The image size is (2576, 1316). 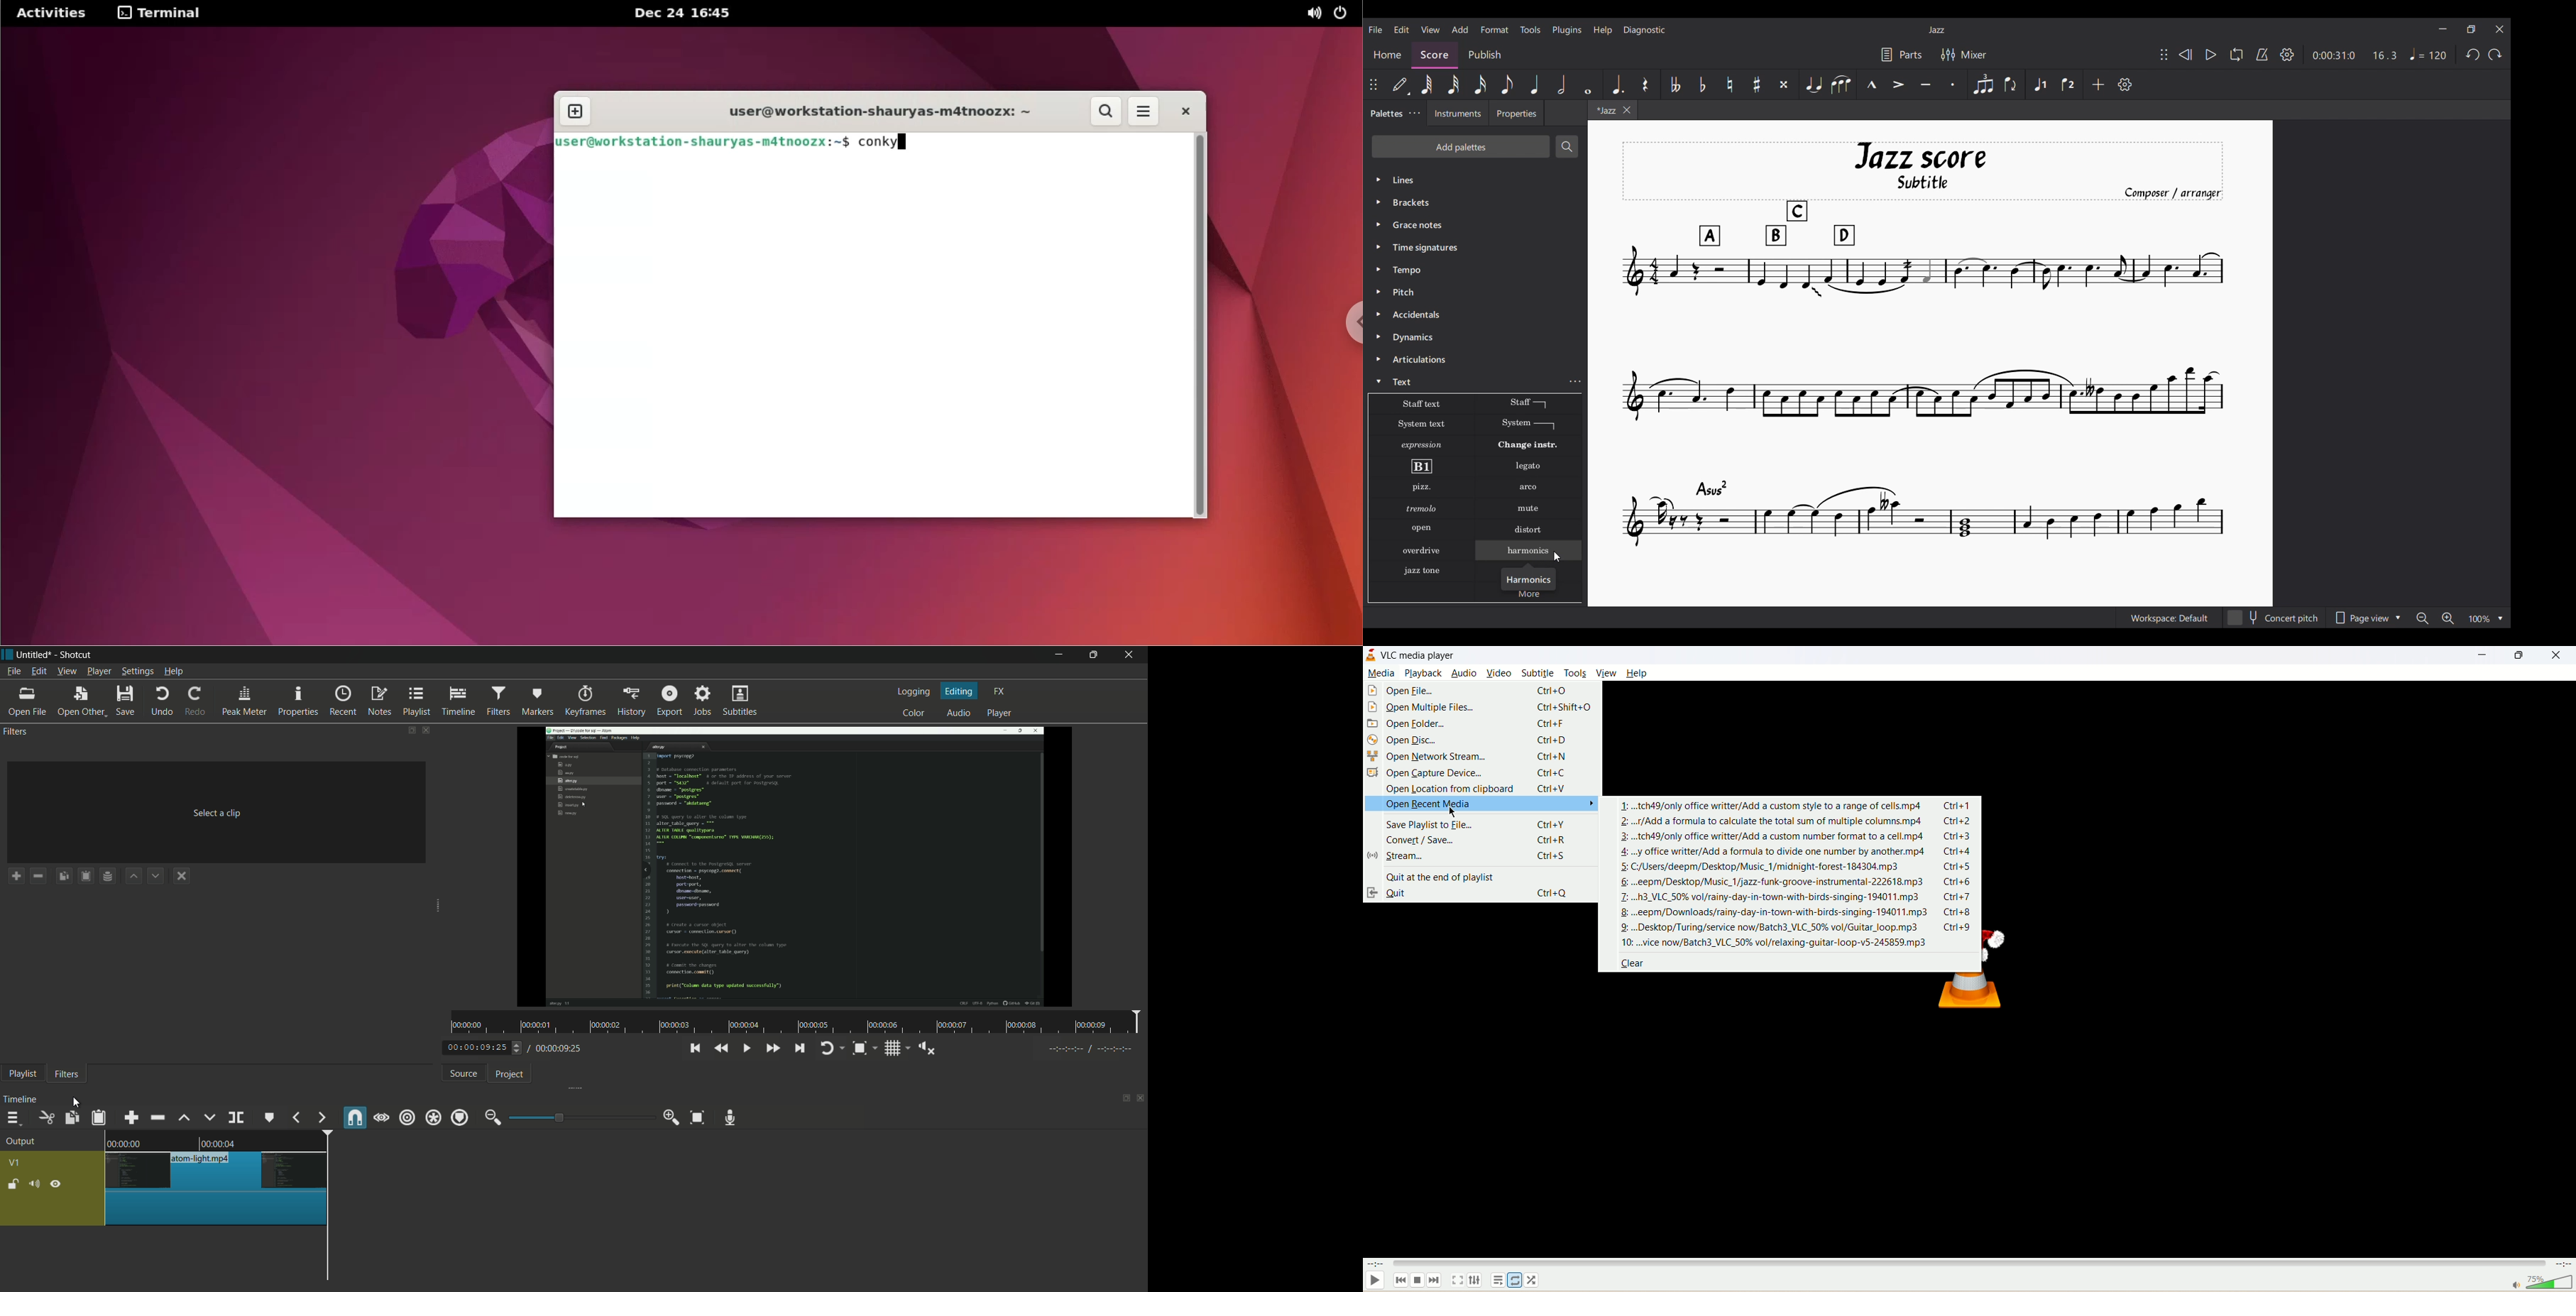 What do you see at coordinates (2262, 54) in the screenshot?
I see `Metronome` at bounding box center [2262, 54].